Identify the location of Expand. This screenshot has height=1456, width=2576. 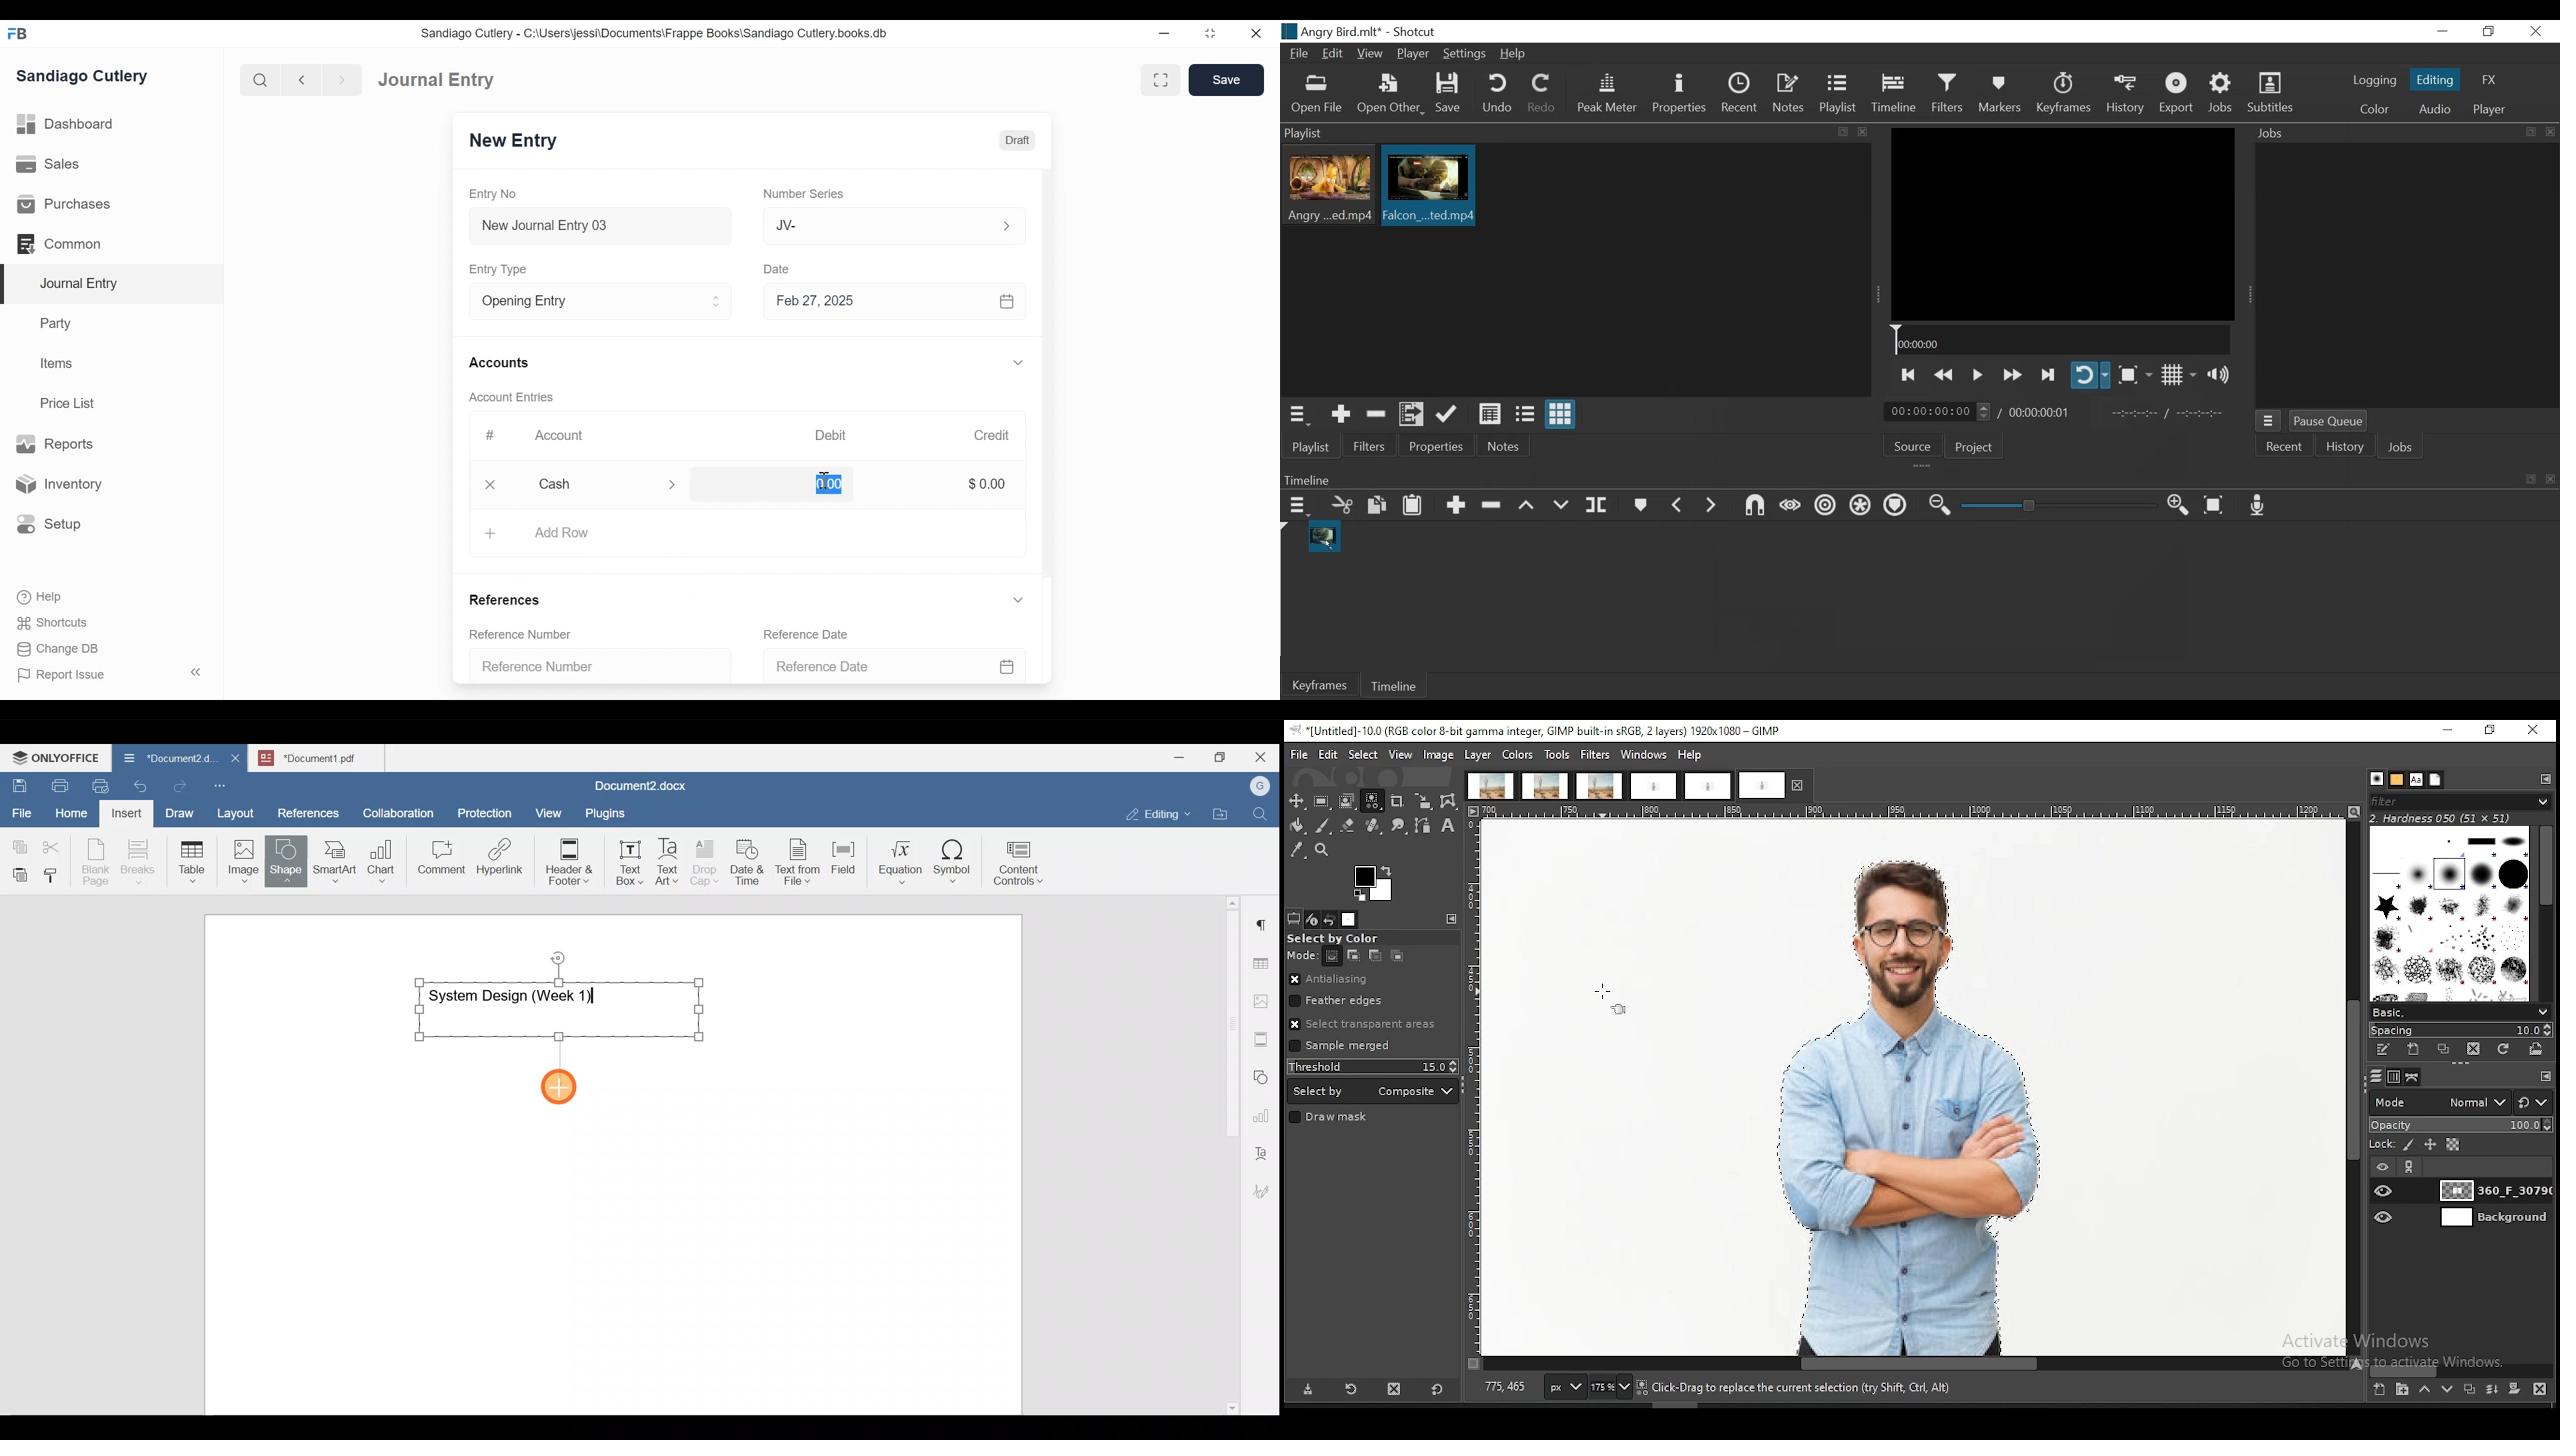
(717, 302).